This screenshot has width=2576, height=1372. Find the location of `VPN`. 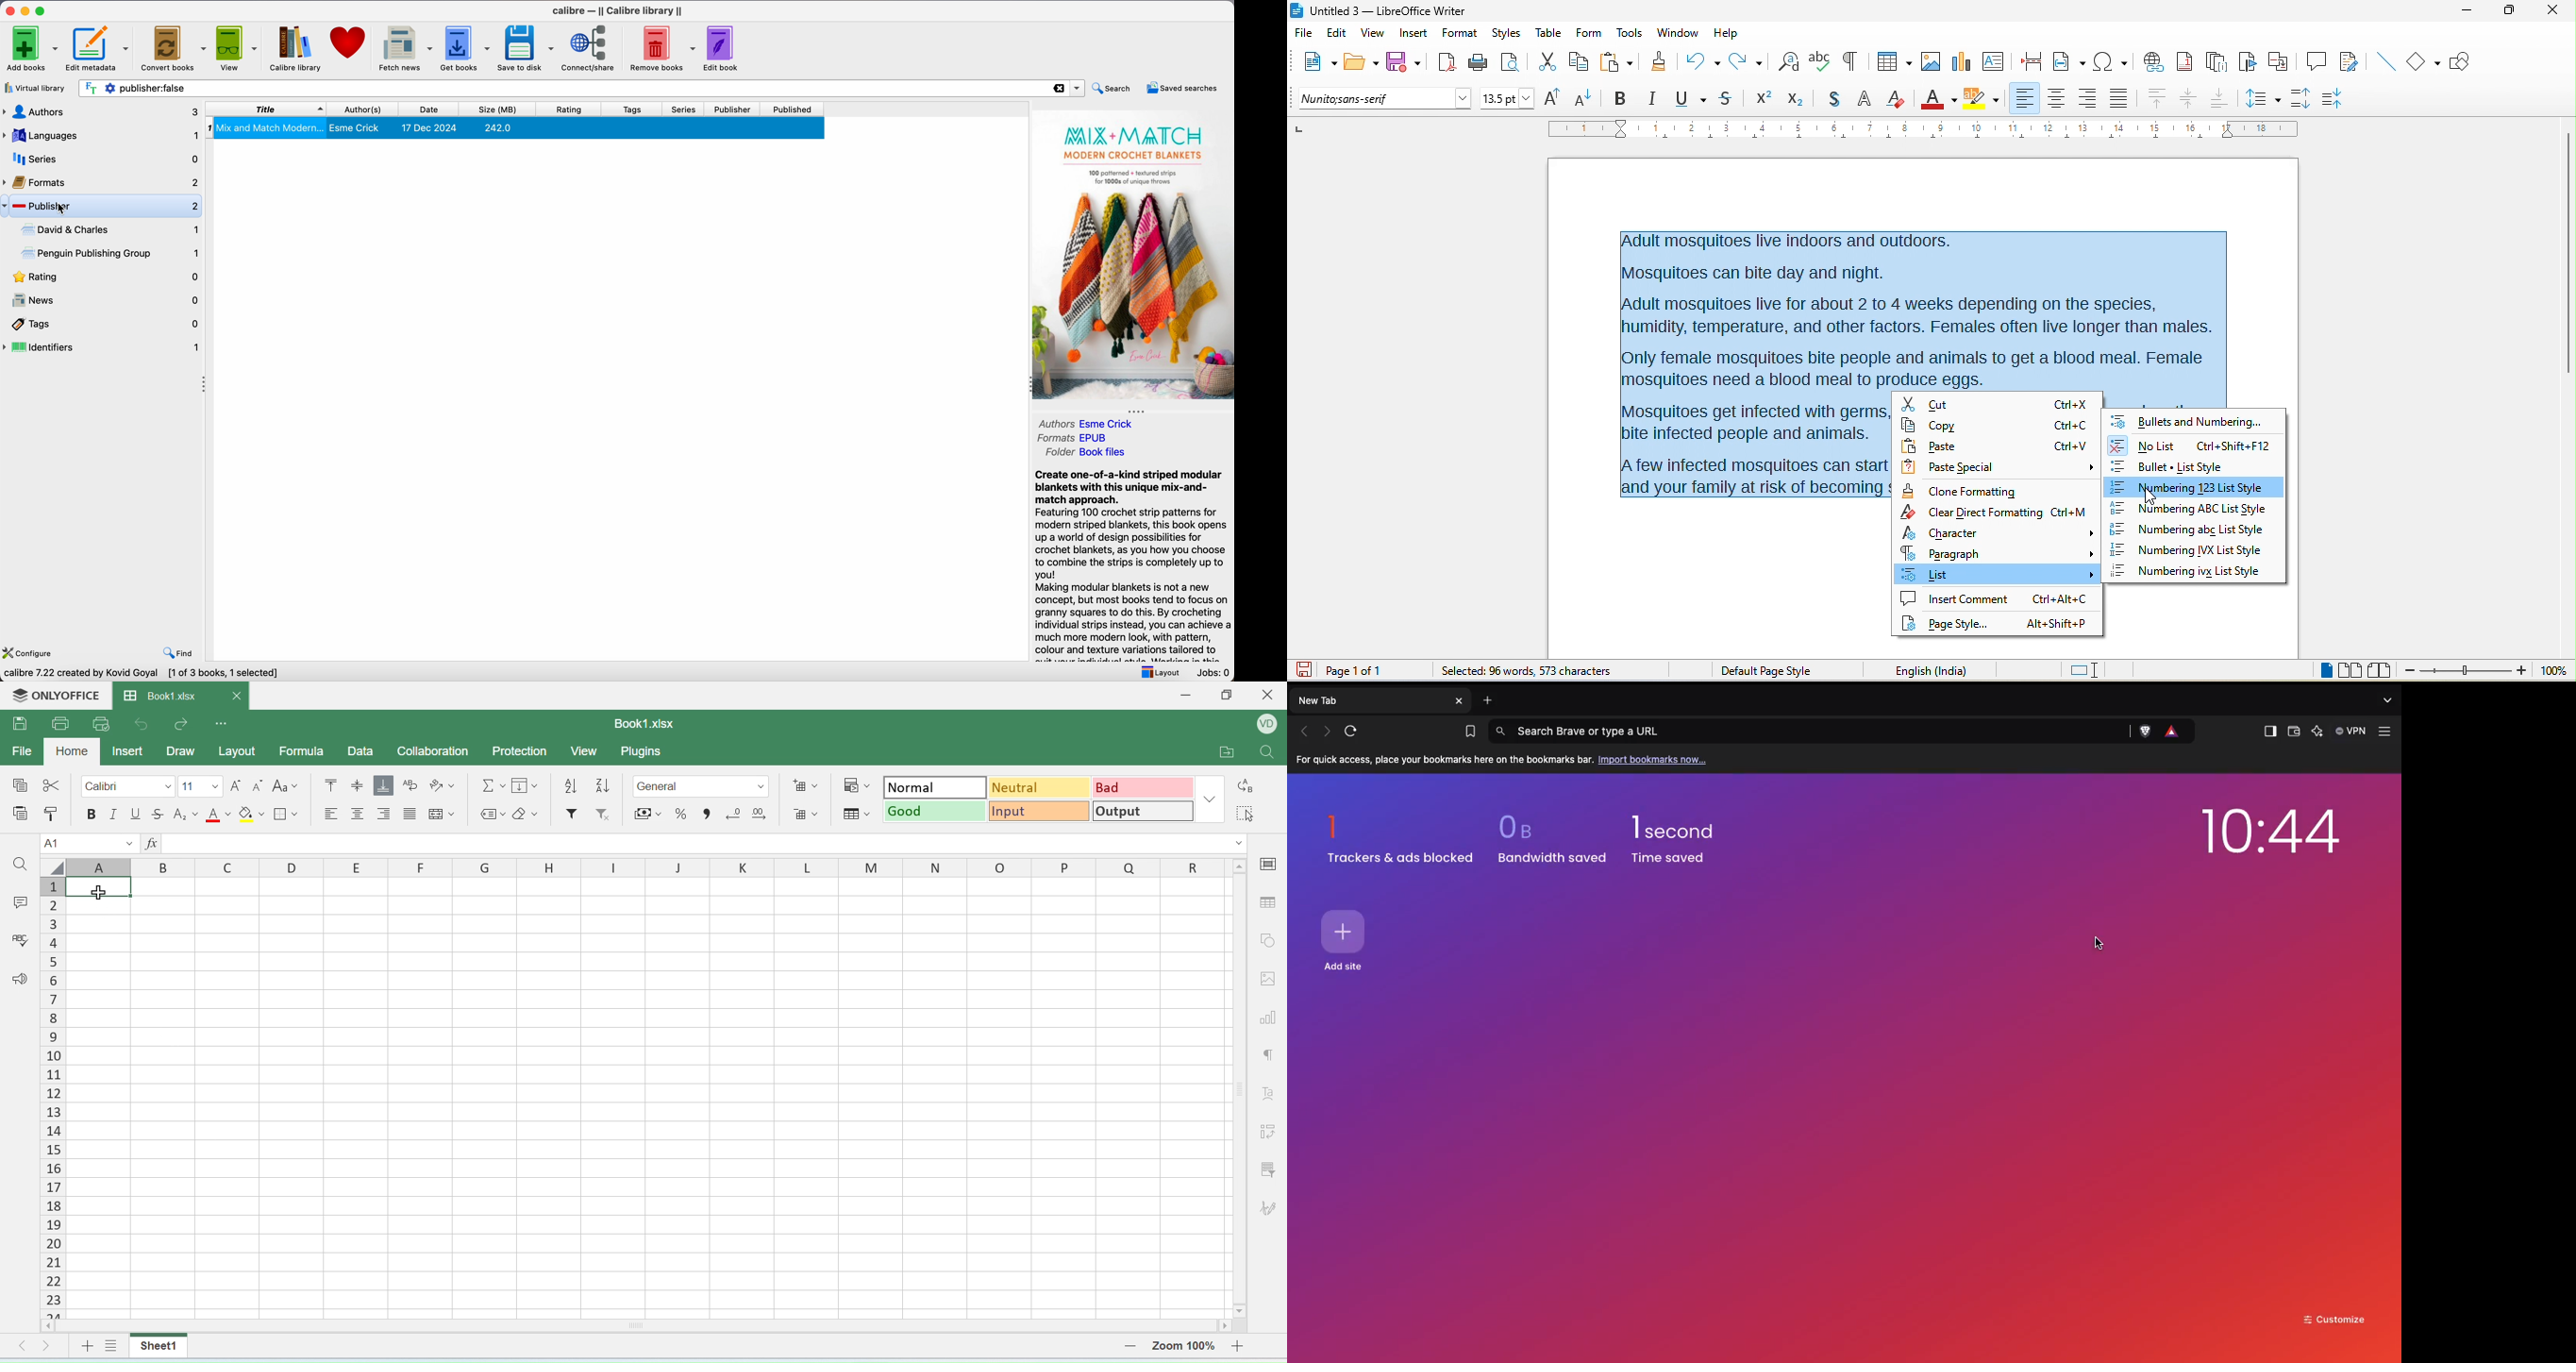

VPN is located at coordinates (2352, 731).